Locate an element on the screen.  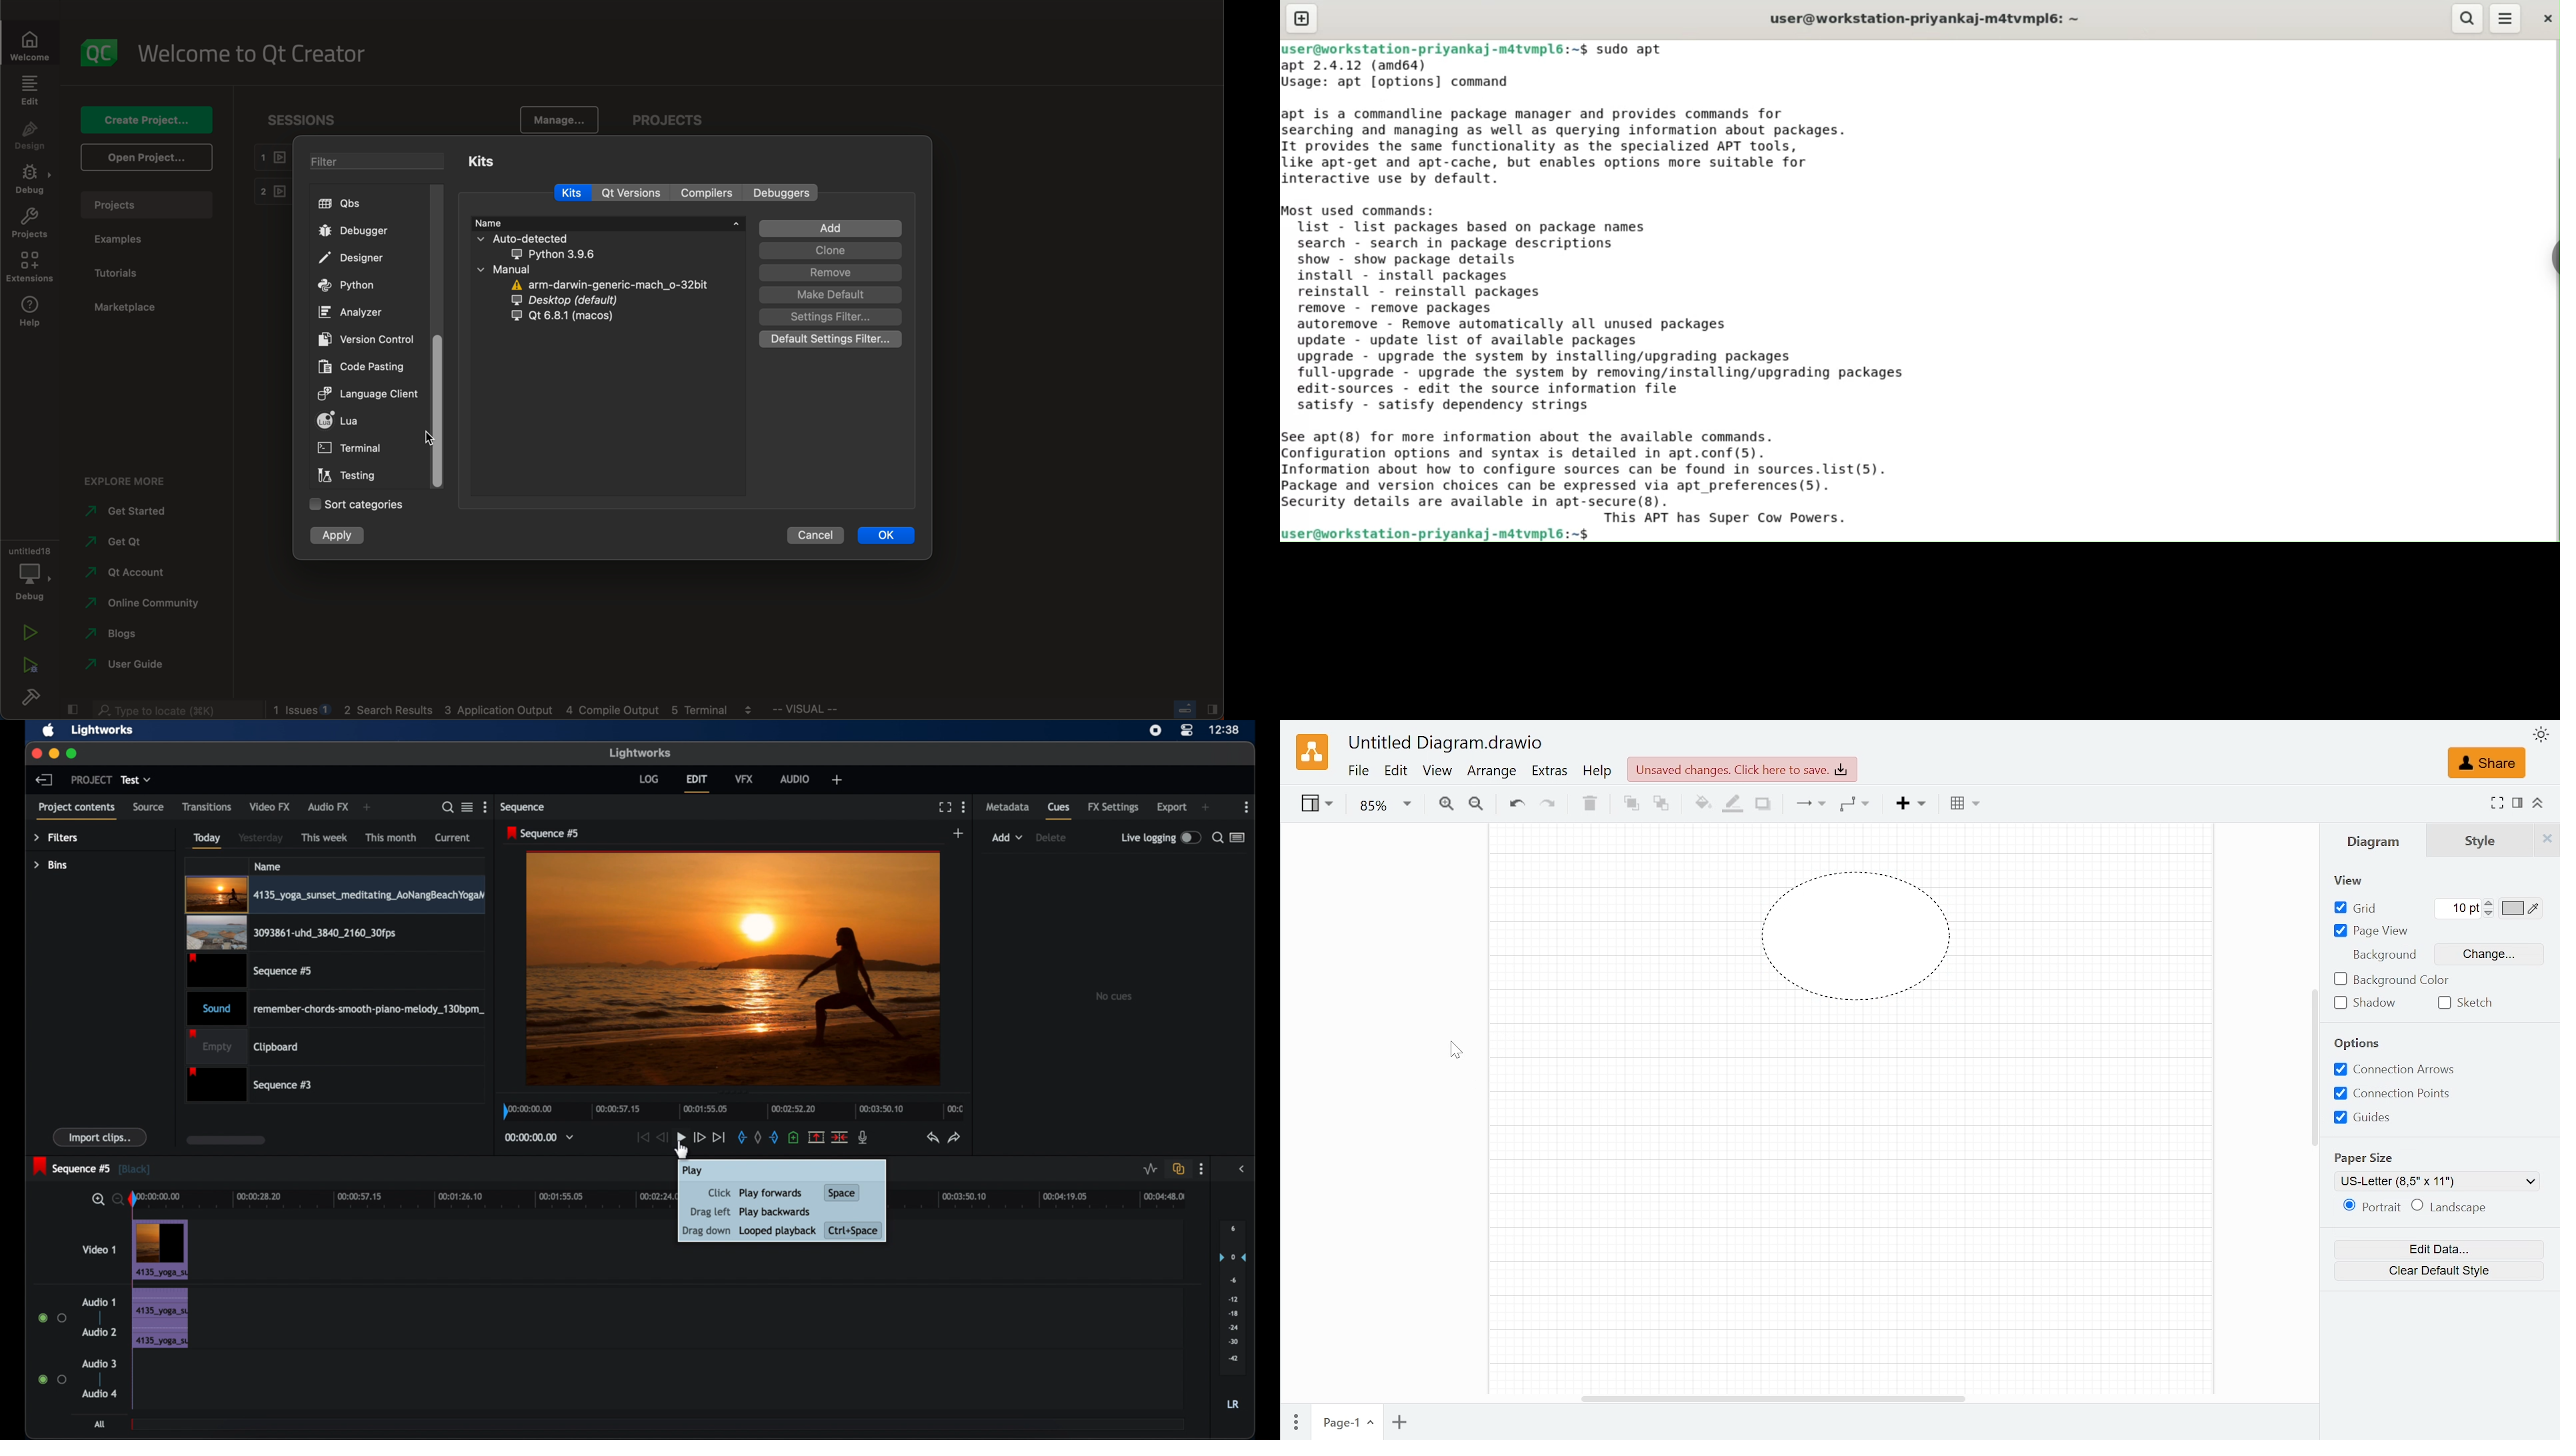
toggle audio level editing is located at coordinates (1151, 1169).